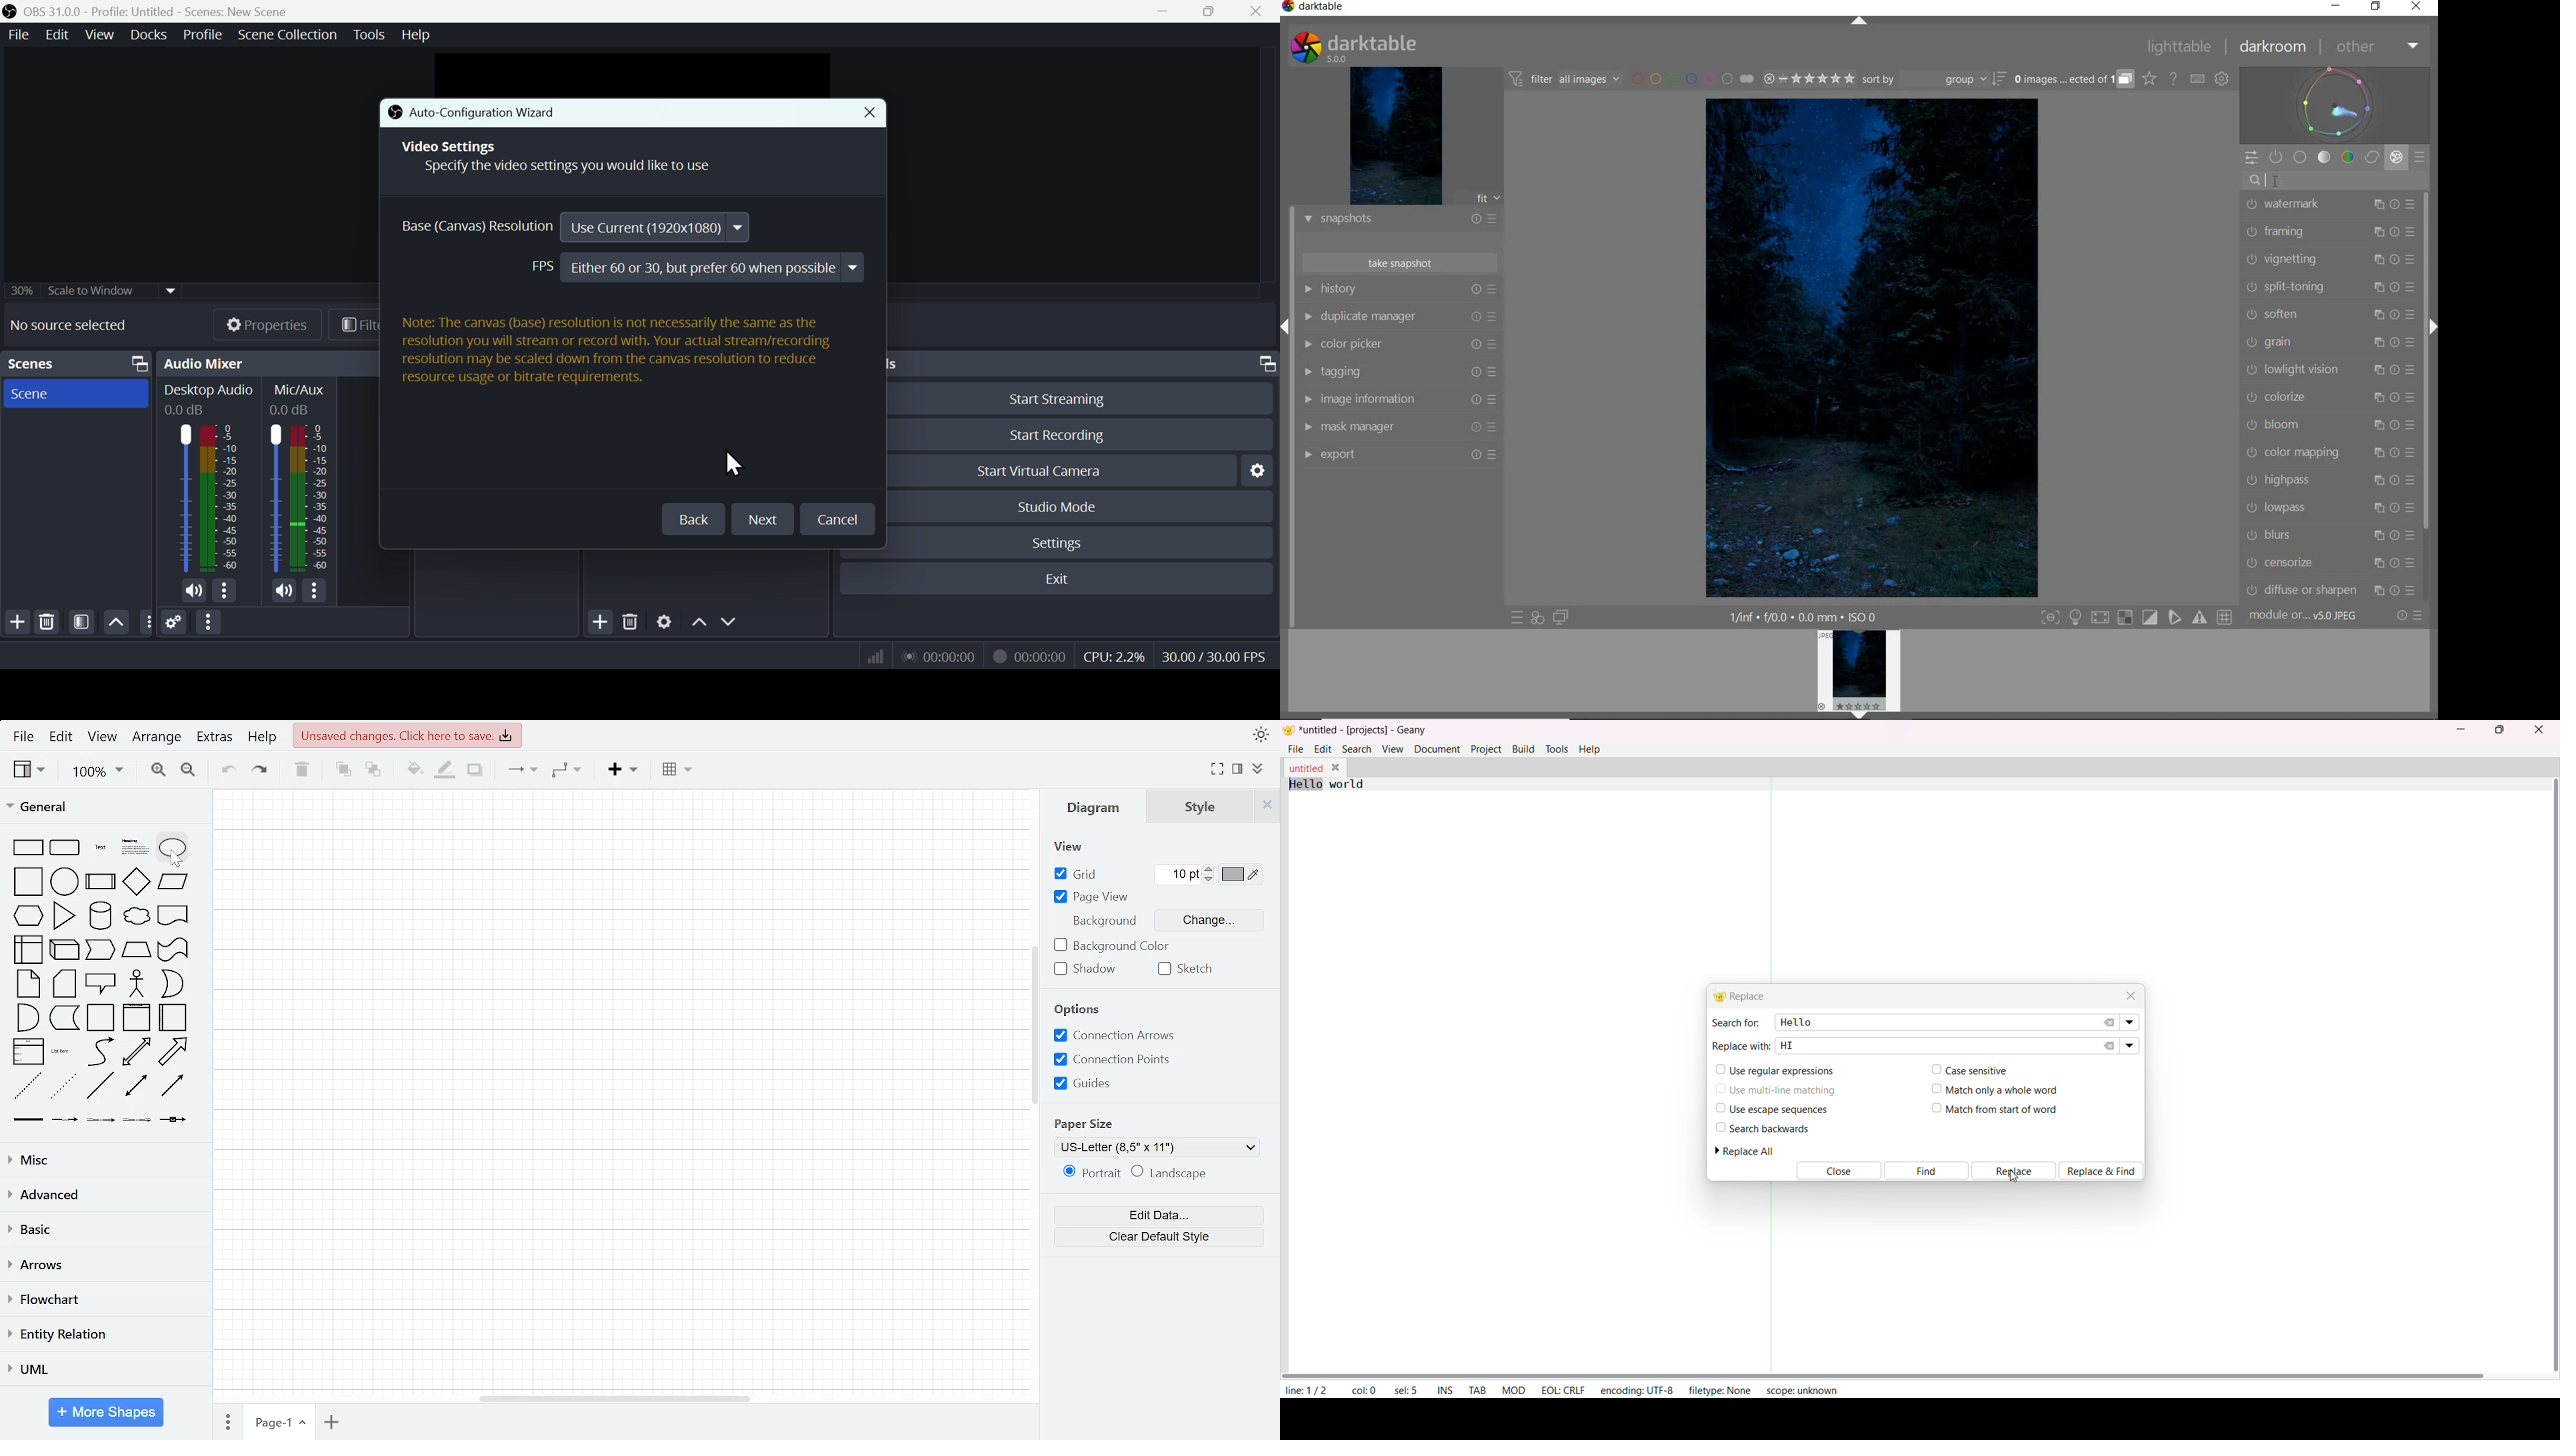 Image resolution: width=2576 pixels, height=1456 pixels. What do you see at coordinates (2328, 343) in the screenshot?
I see `GRAIN` at bounding box center [2328, 343].